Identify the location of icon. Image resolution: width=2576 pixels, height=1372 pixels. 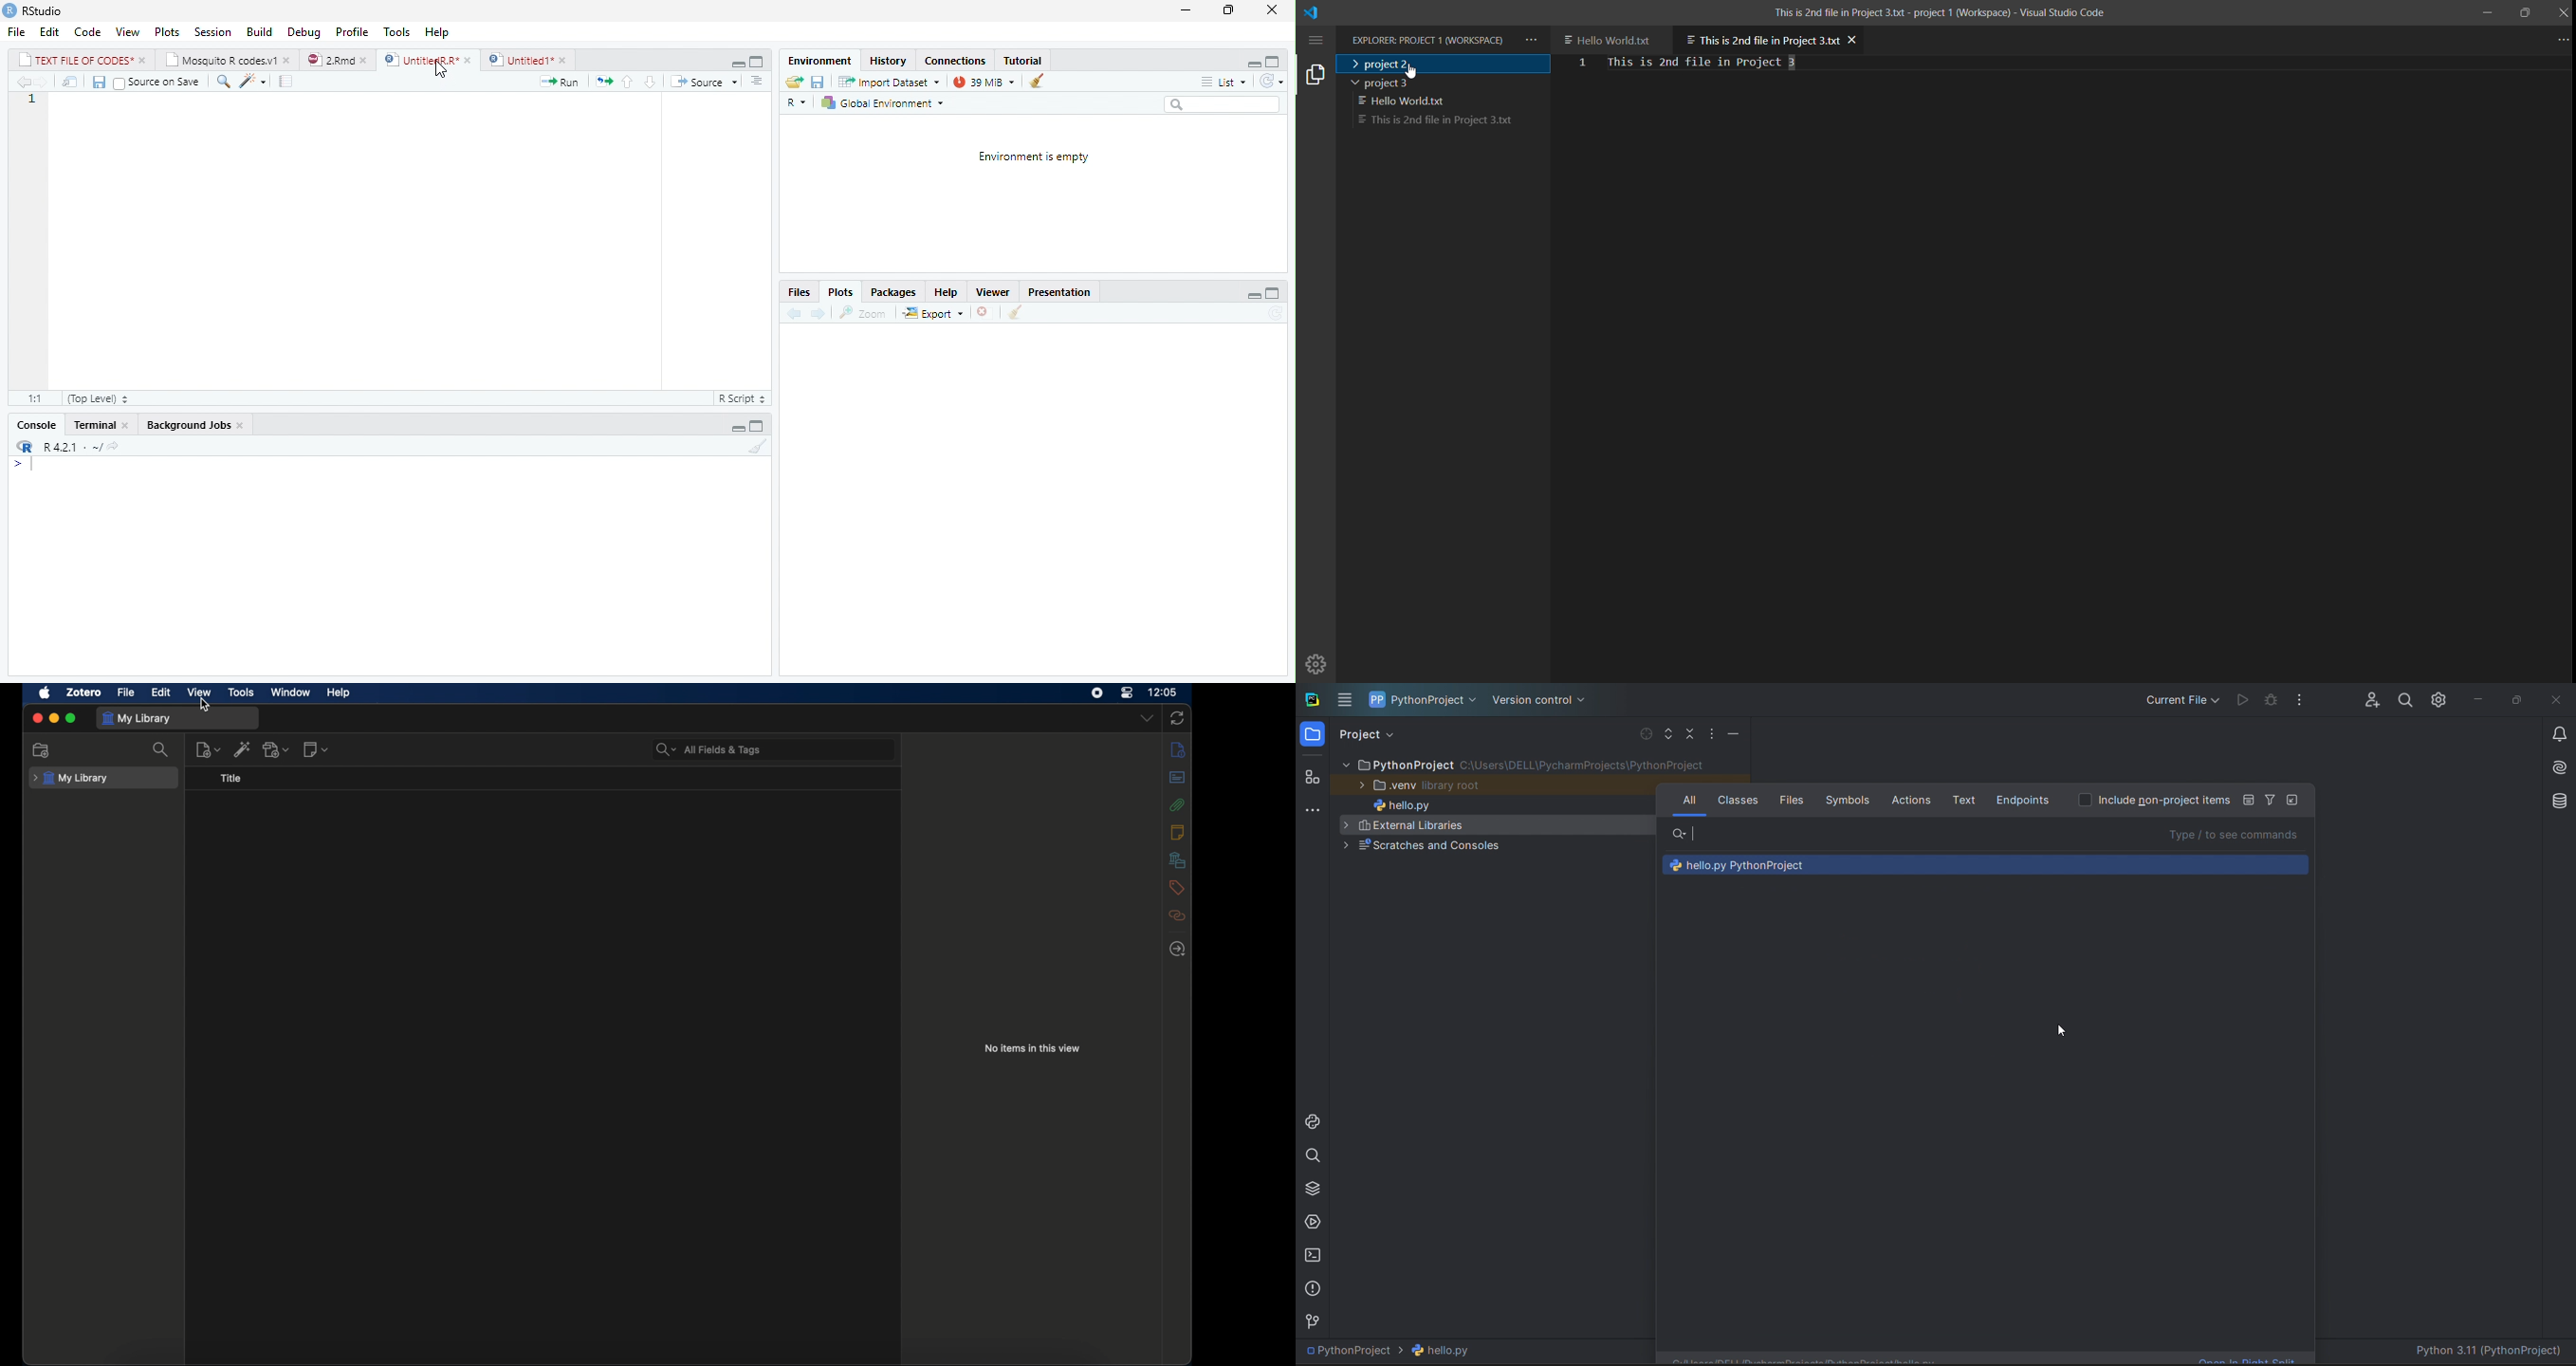
(2293, 799).